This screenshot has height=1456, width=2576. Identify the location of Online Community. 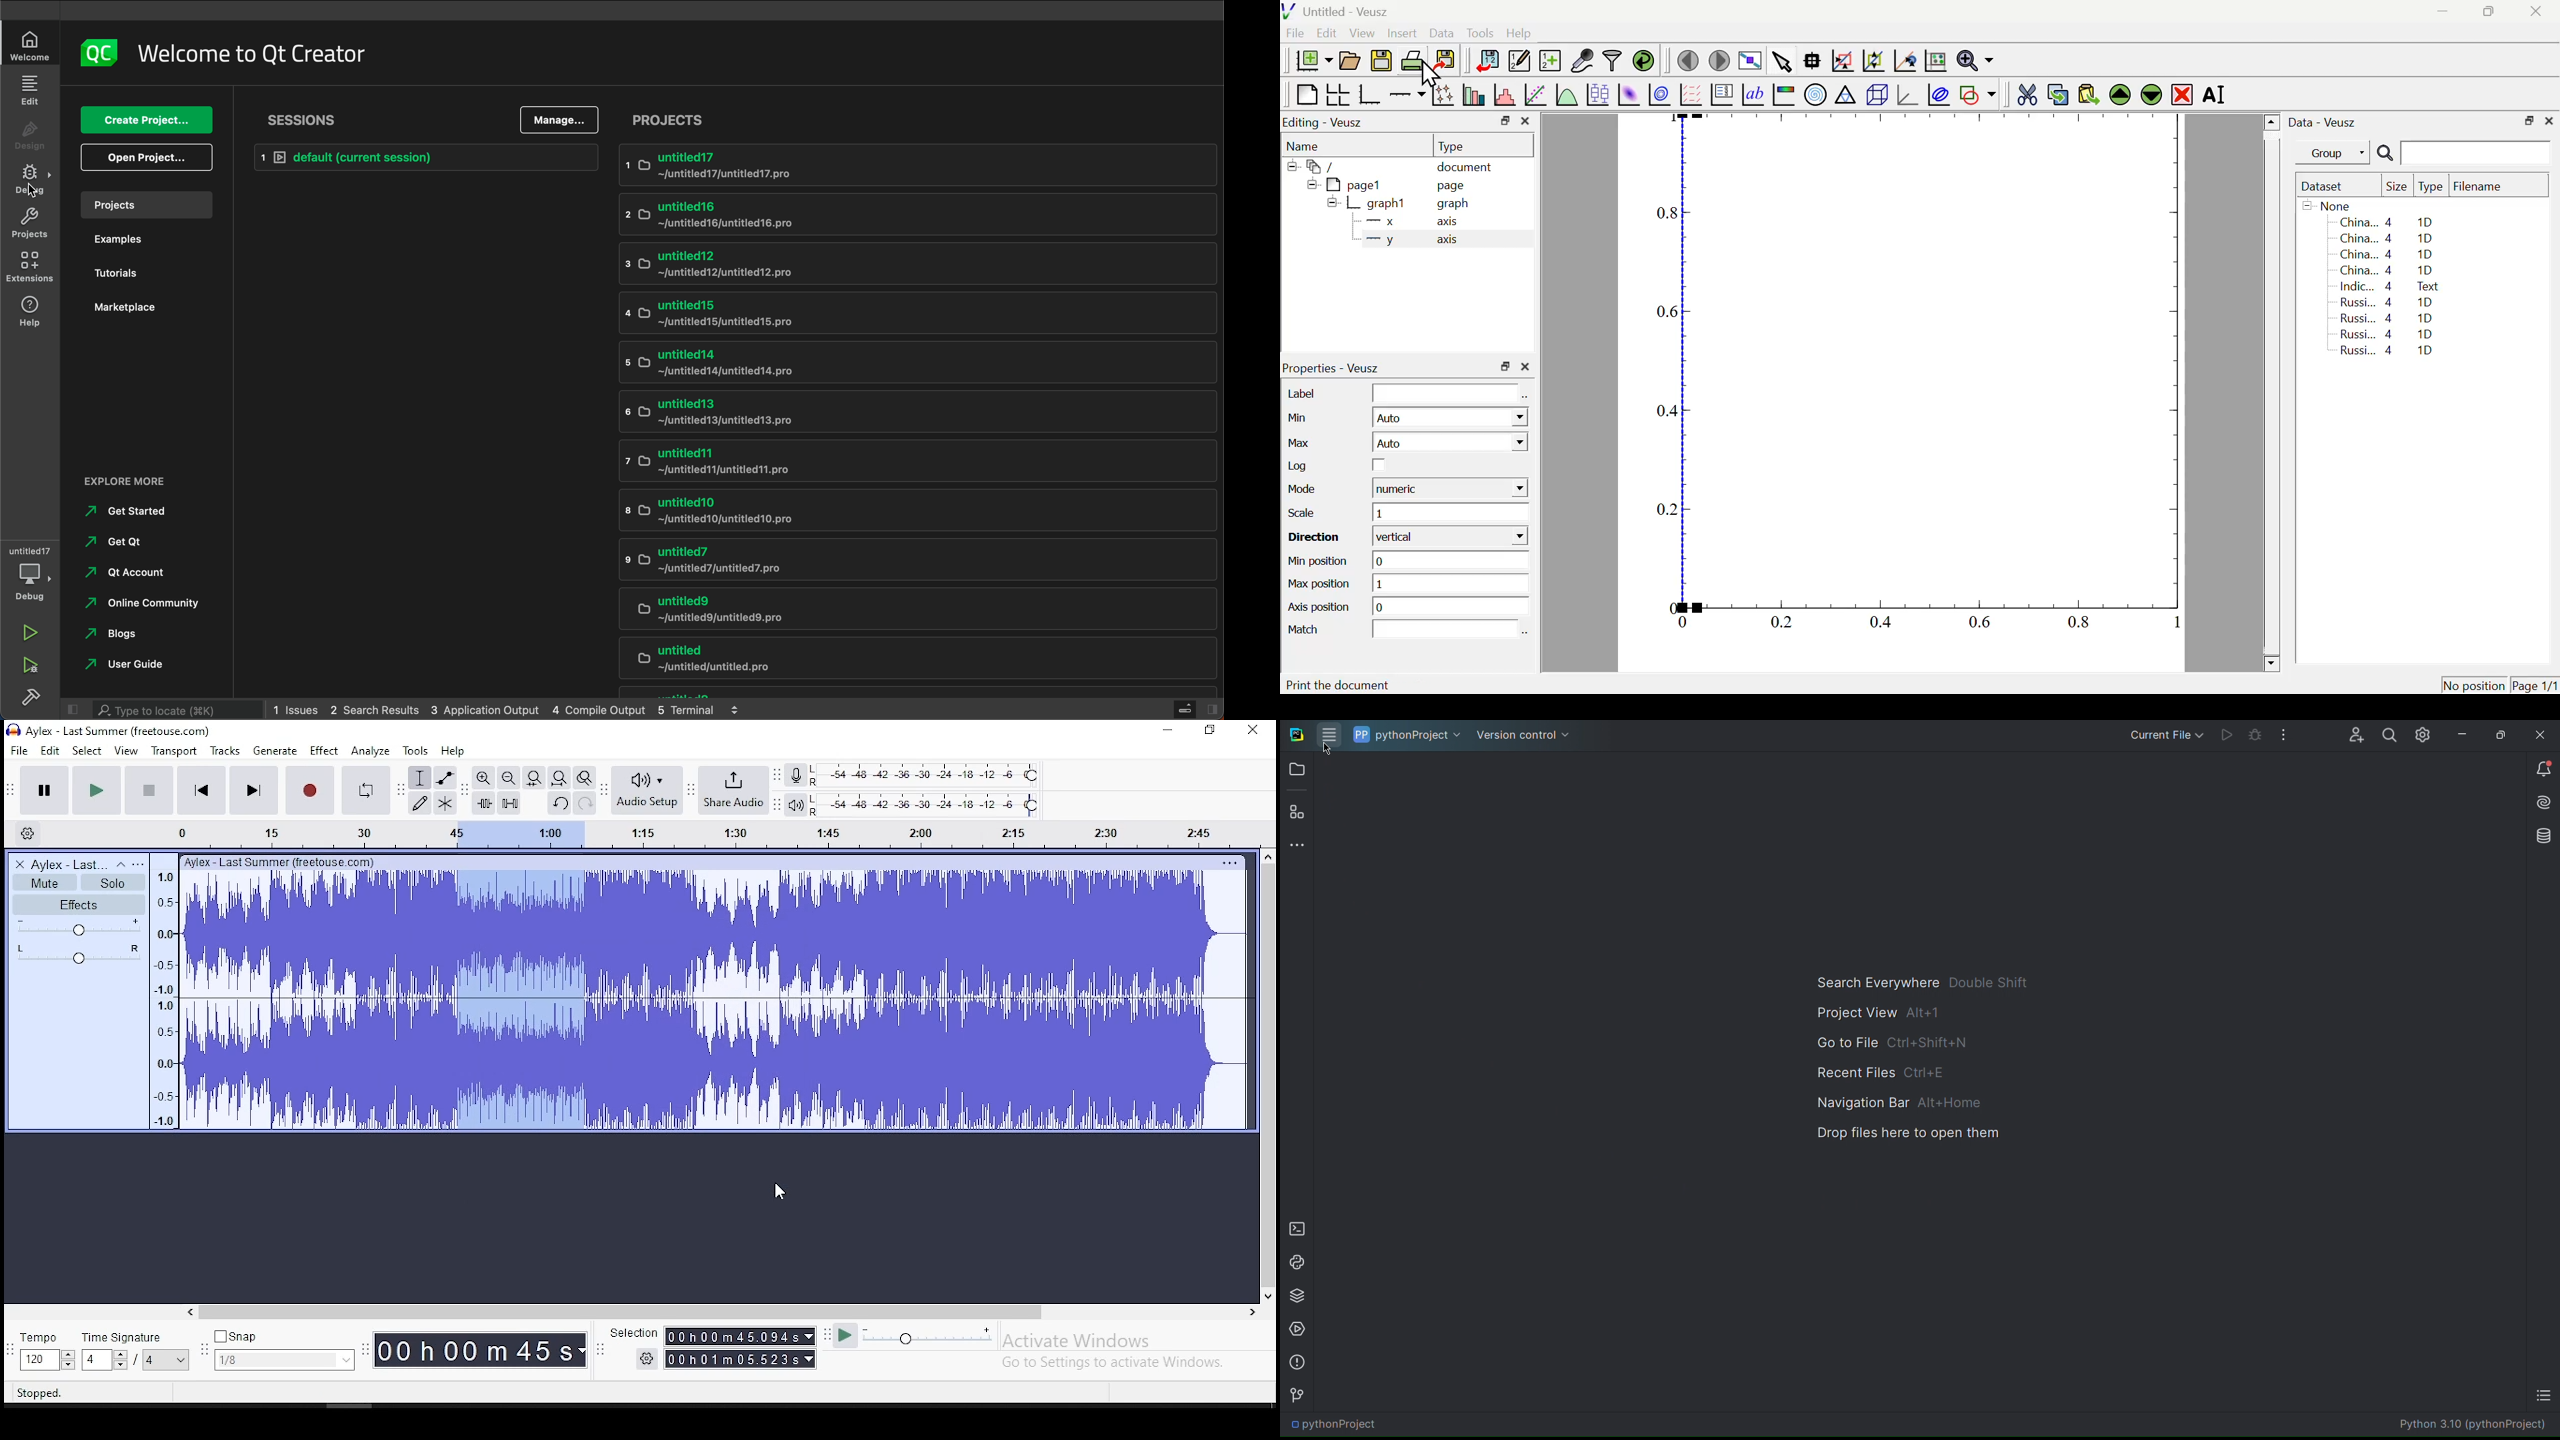
(143, 603).